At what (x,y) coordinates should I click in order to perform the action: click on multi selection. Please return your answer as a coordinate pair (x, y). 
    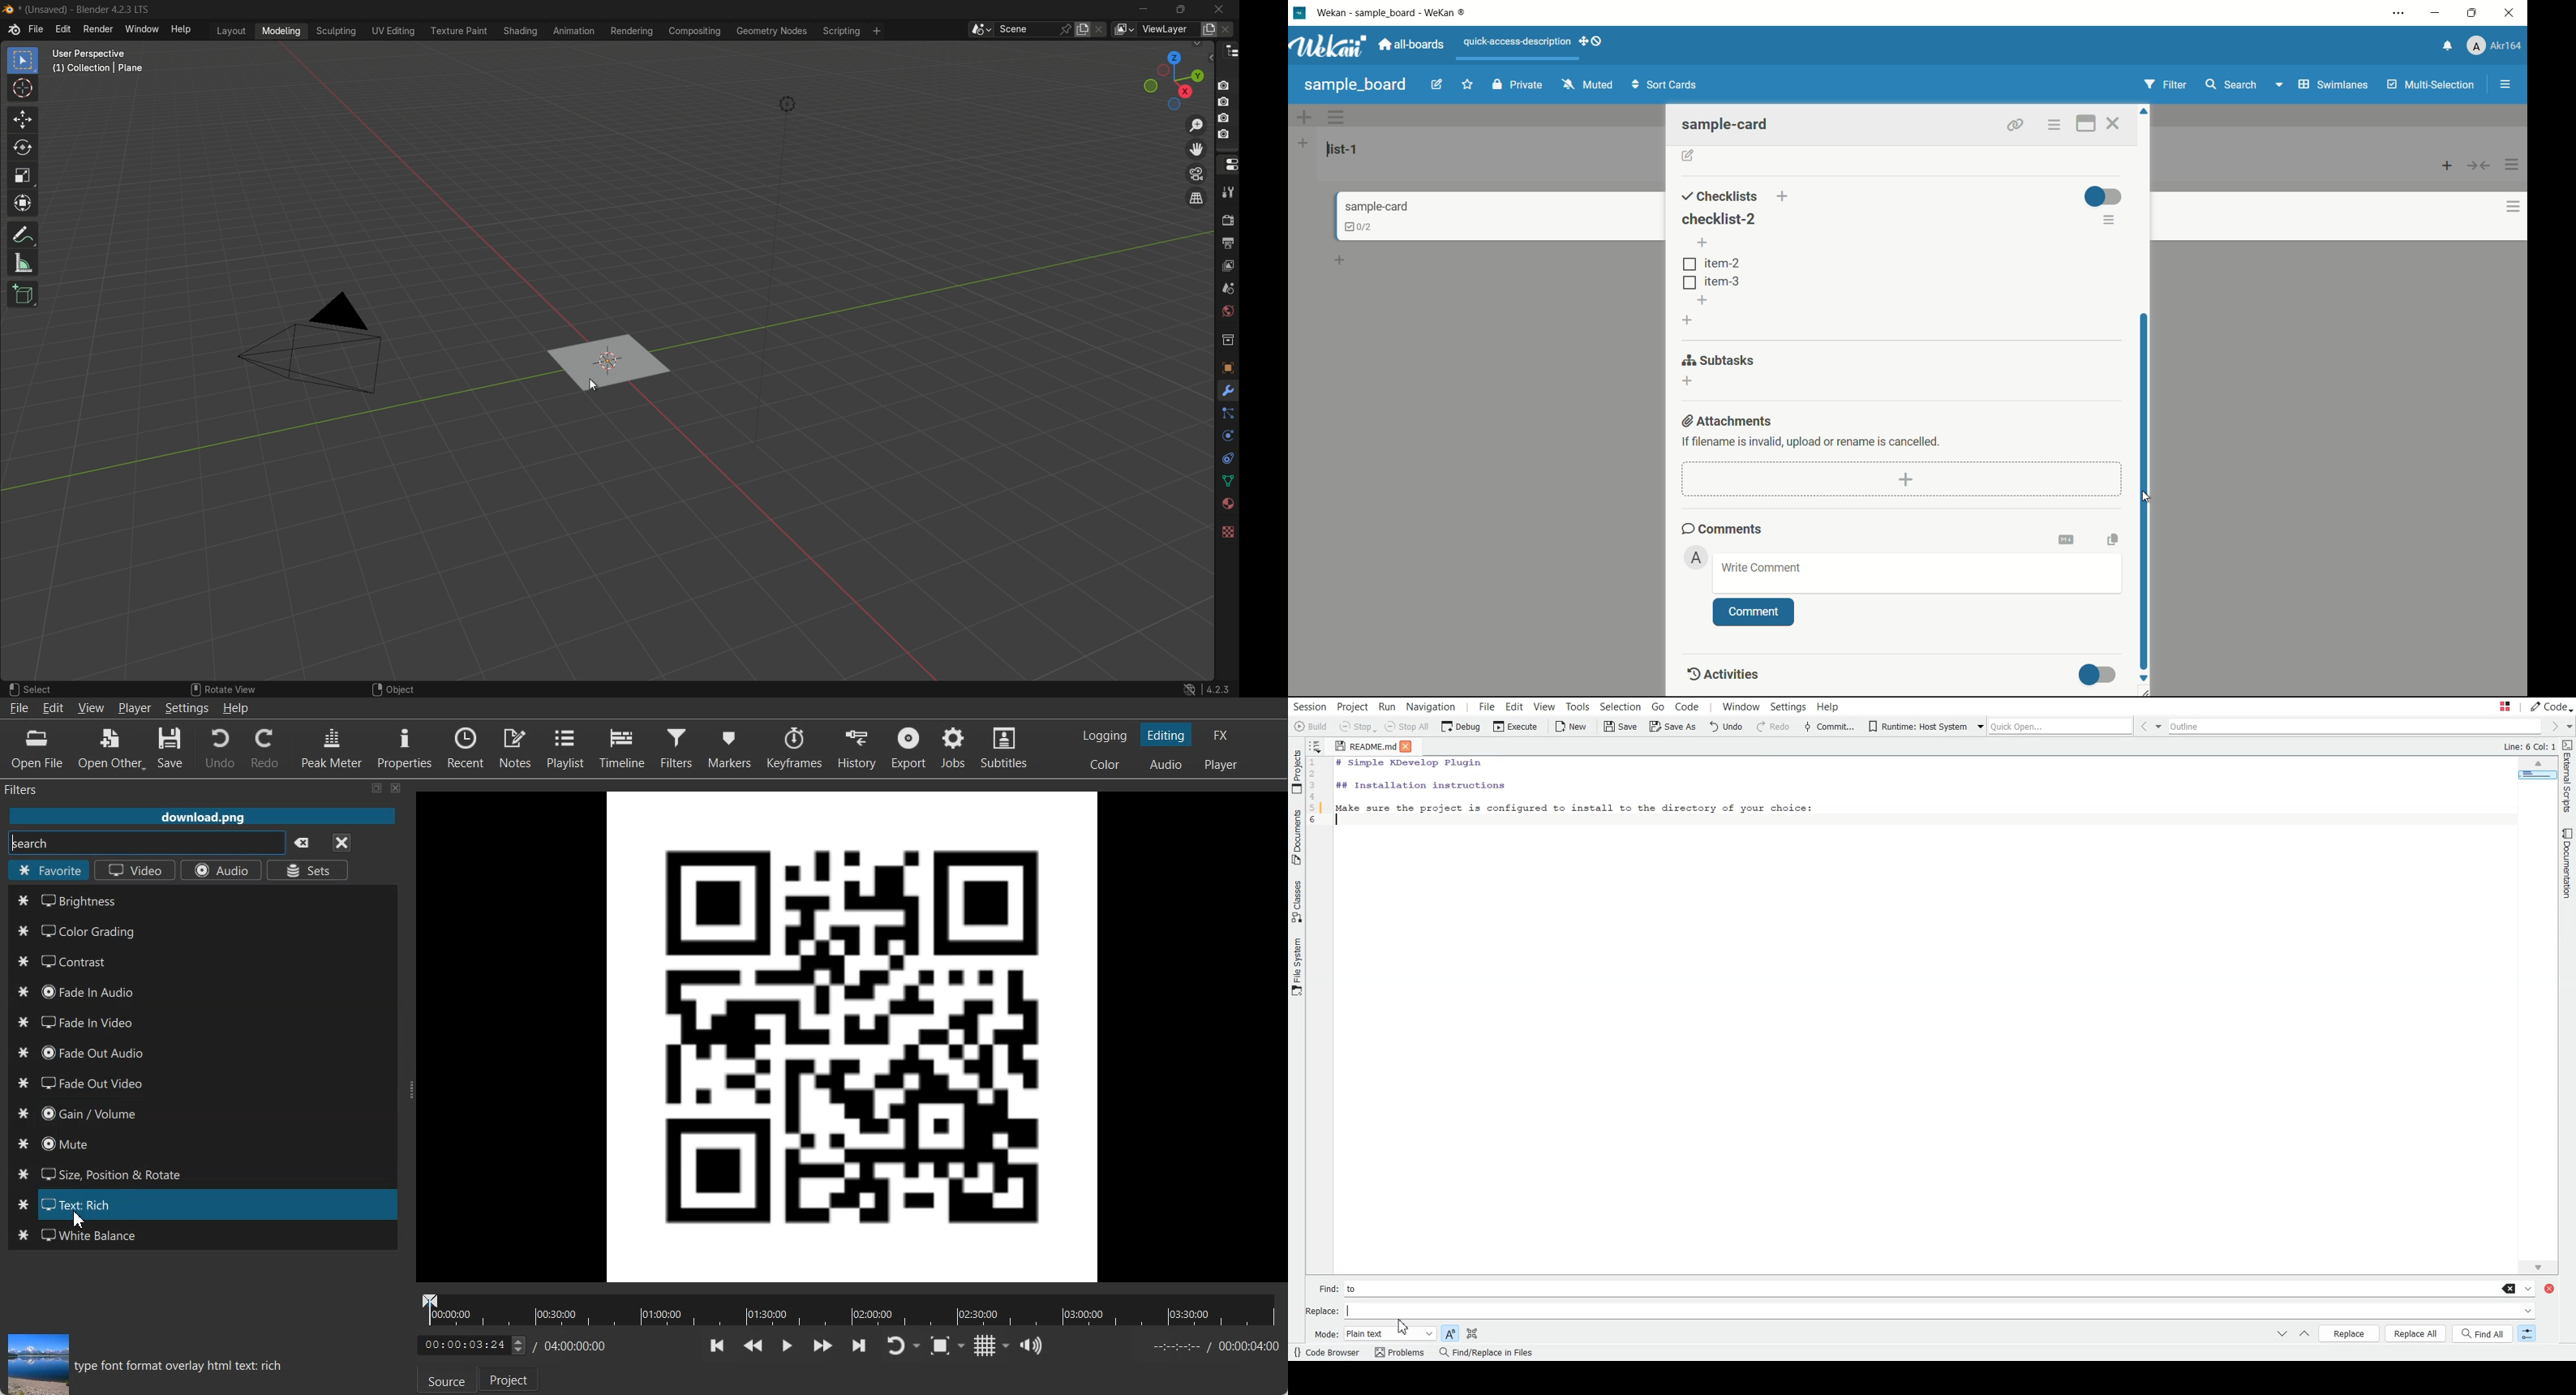
    Looking at the image, I should click on (2431, 86).